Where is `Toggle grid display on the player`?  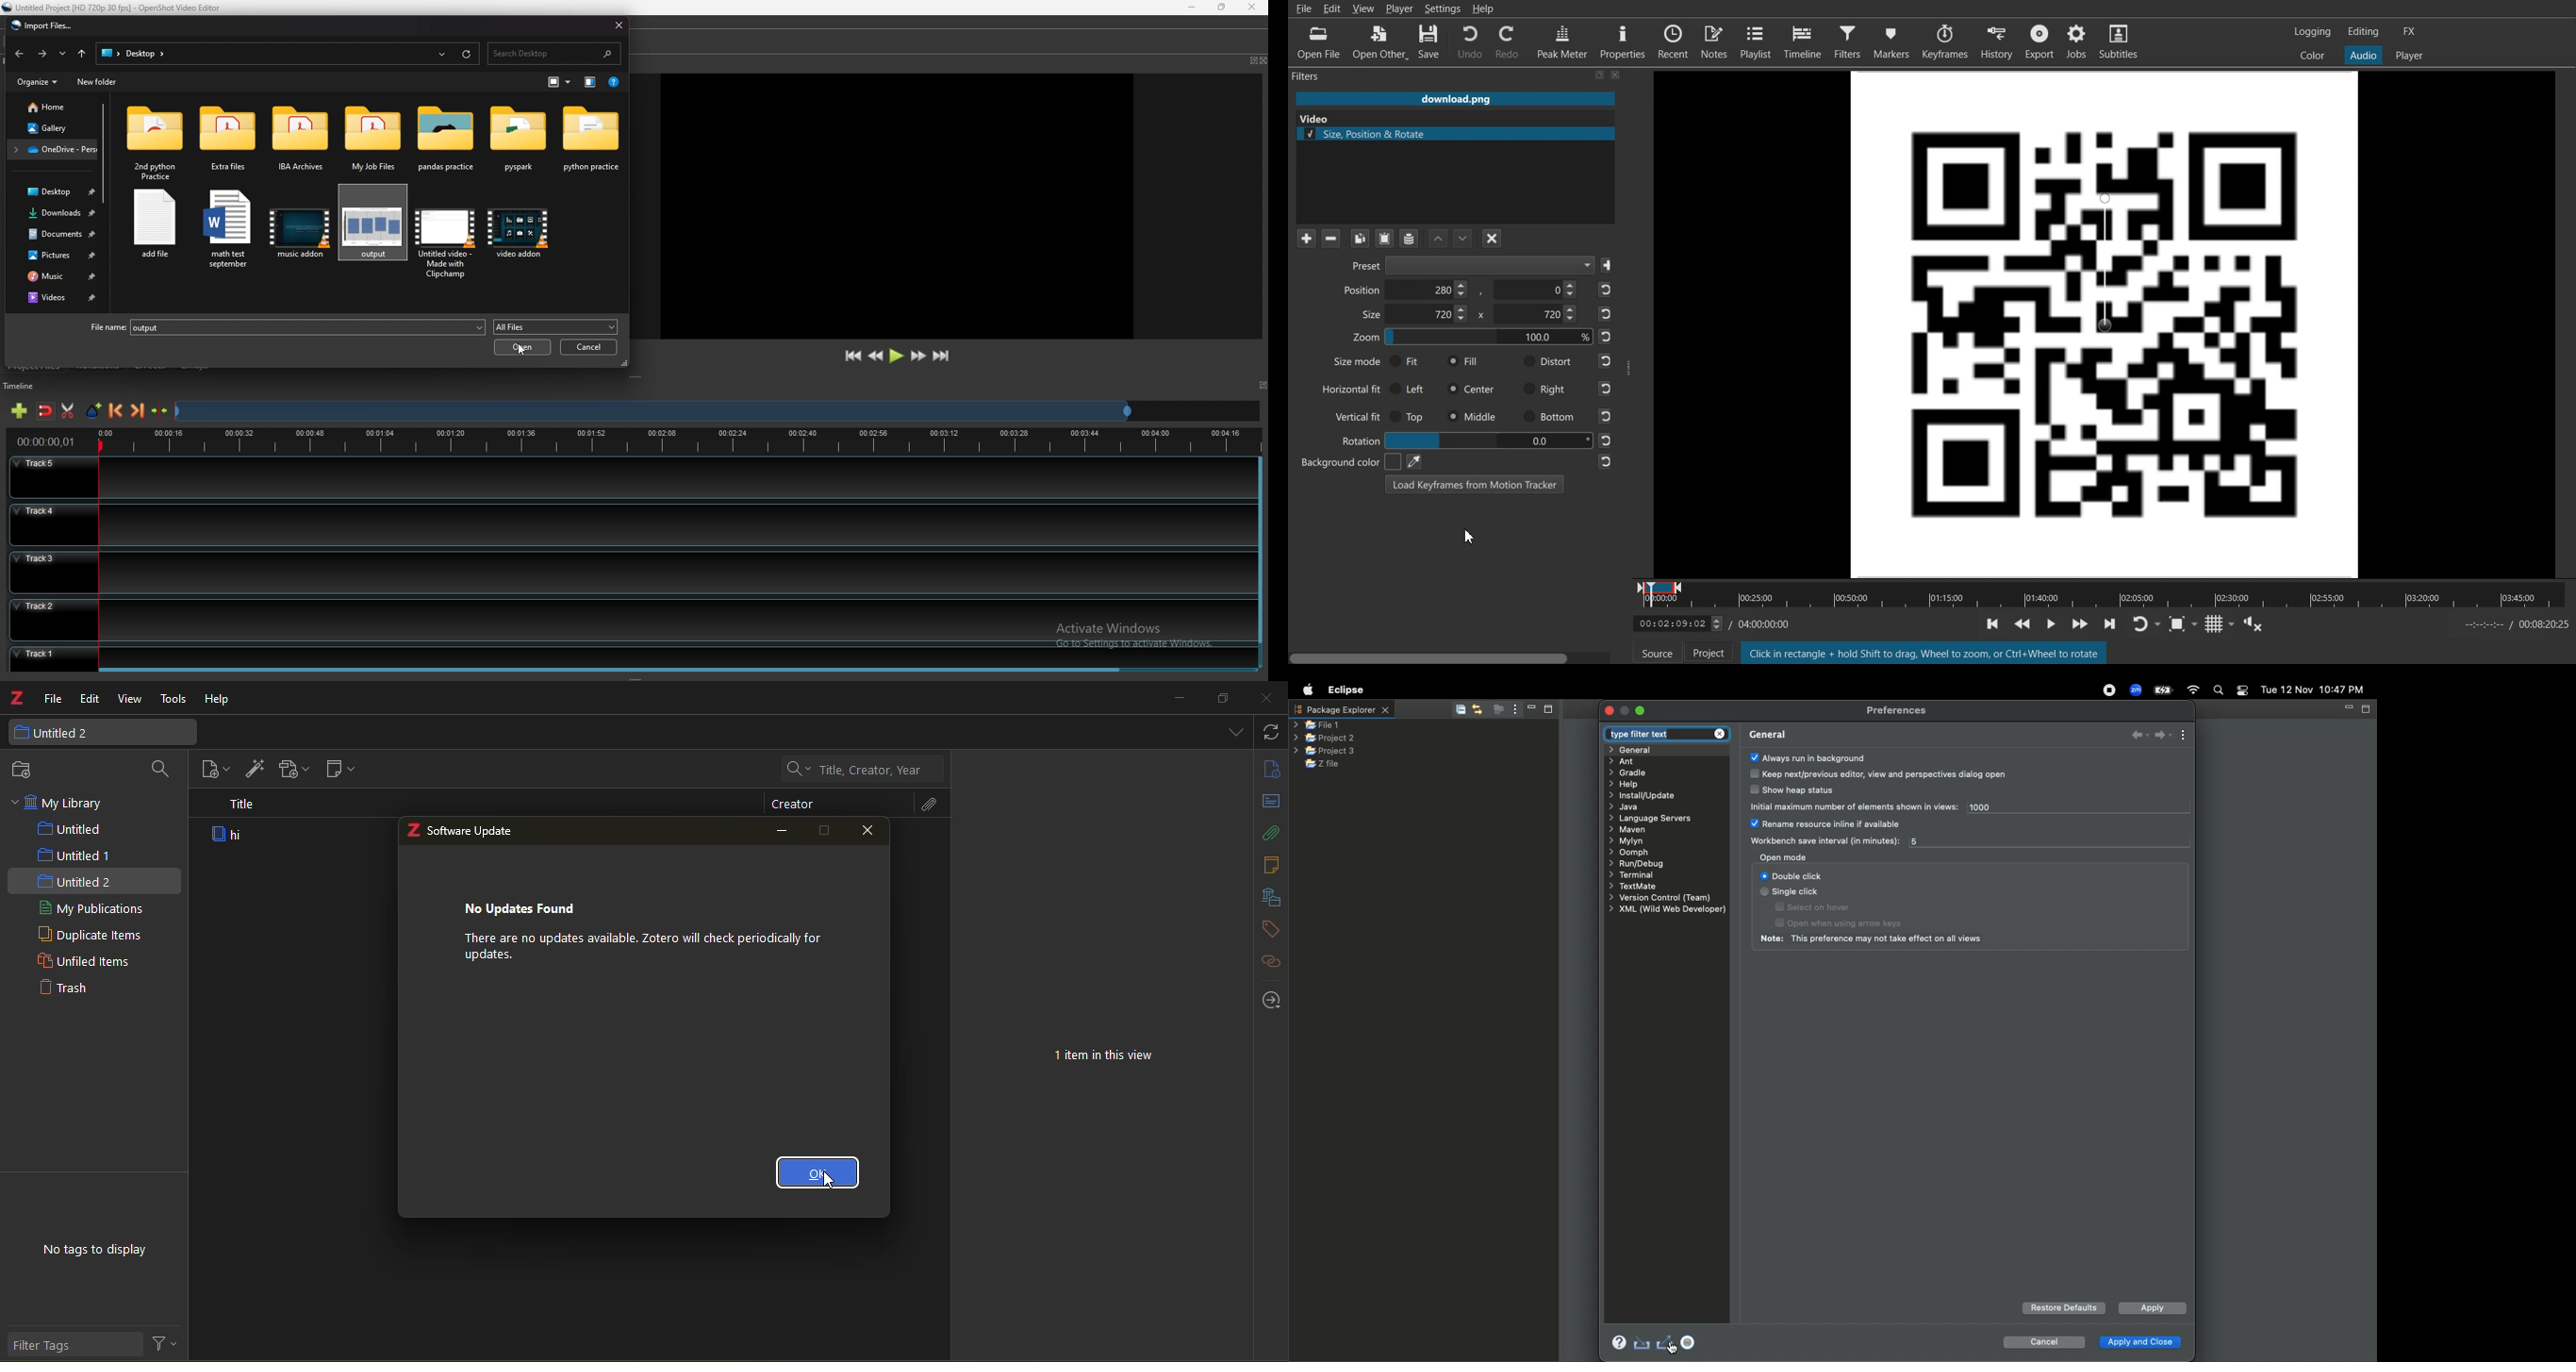
Toggle grid display on the player is located at coordinates (2222, 626).